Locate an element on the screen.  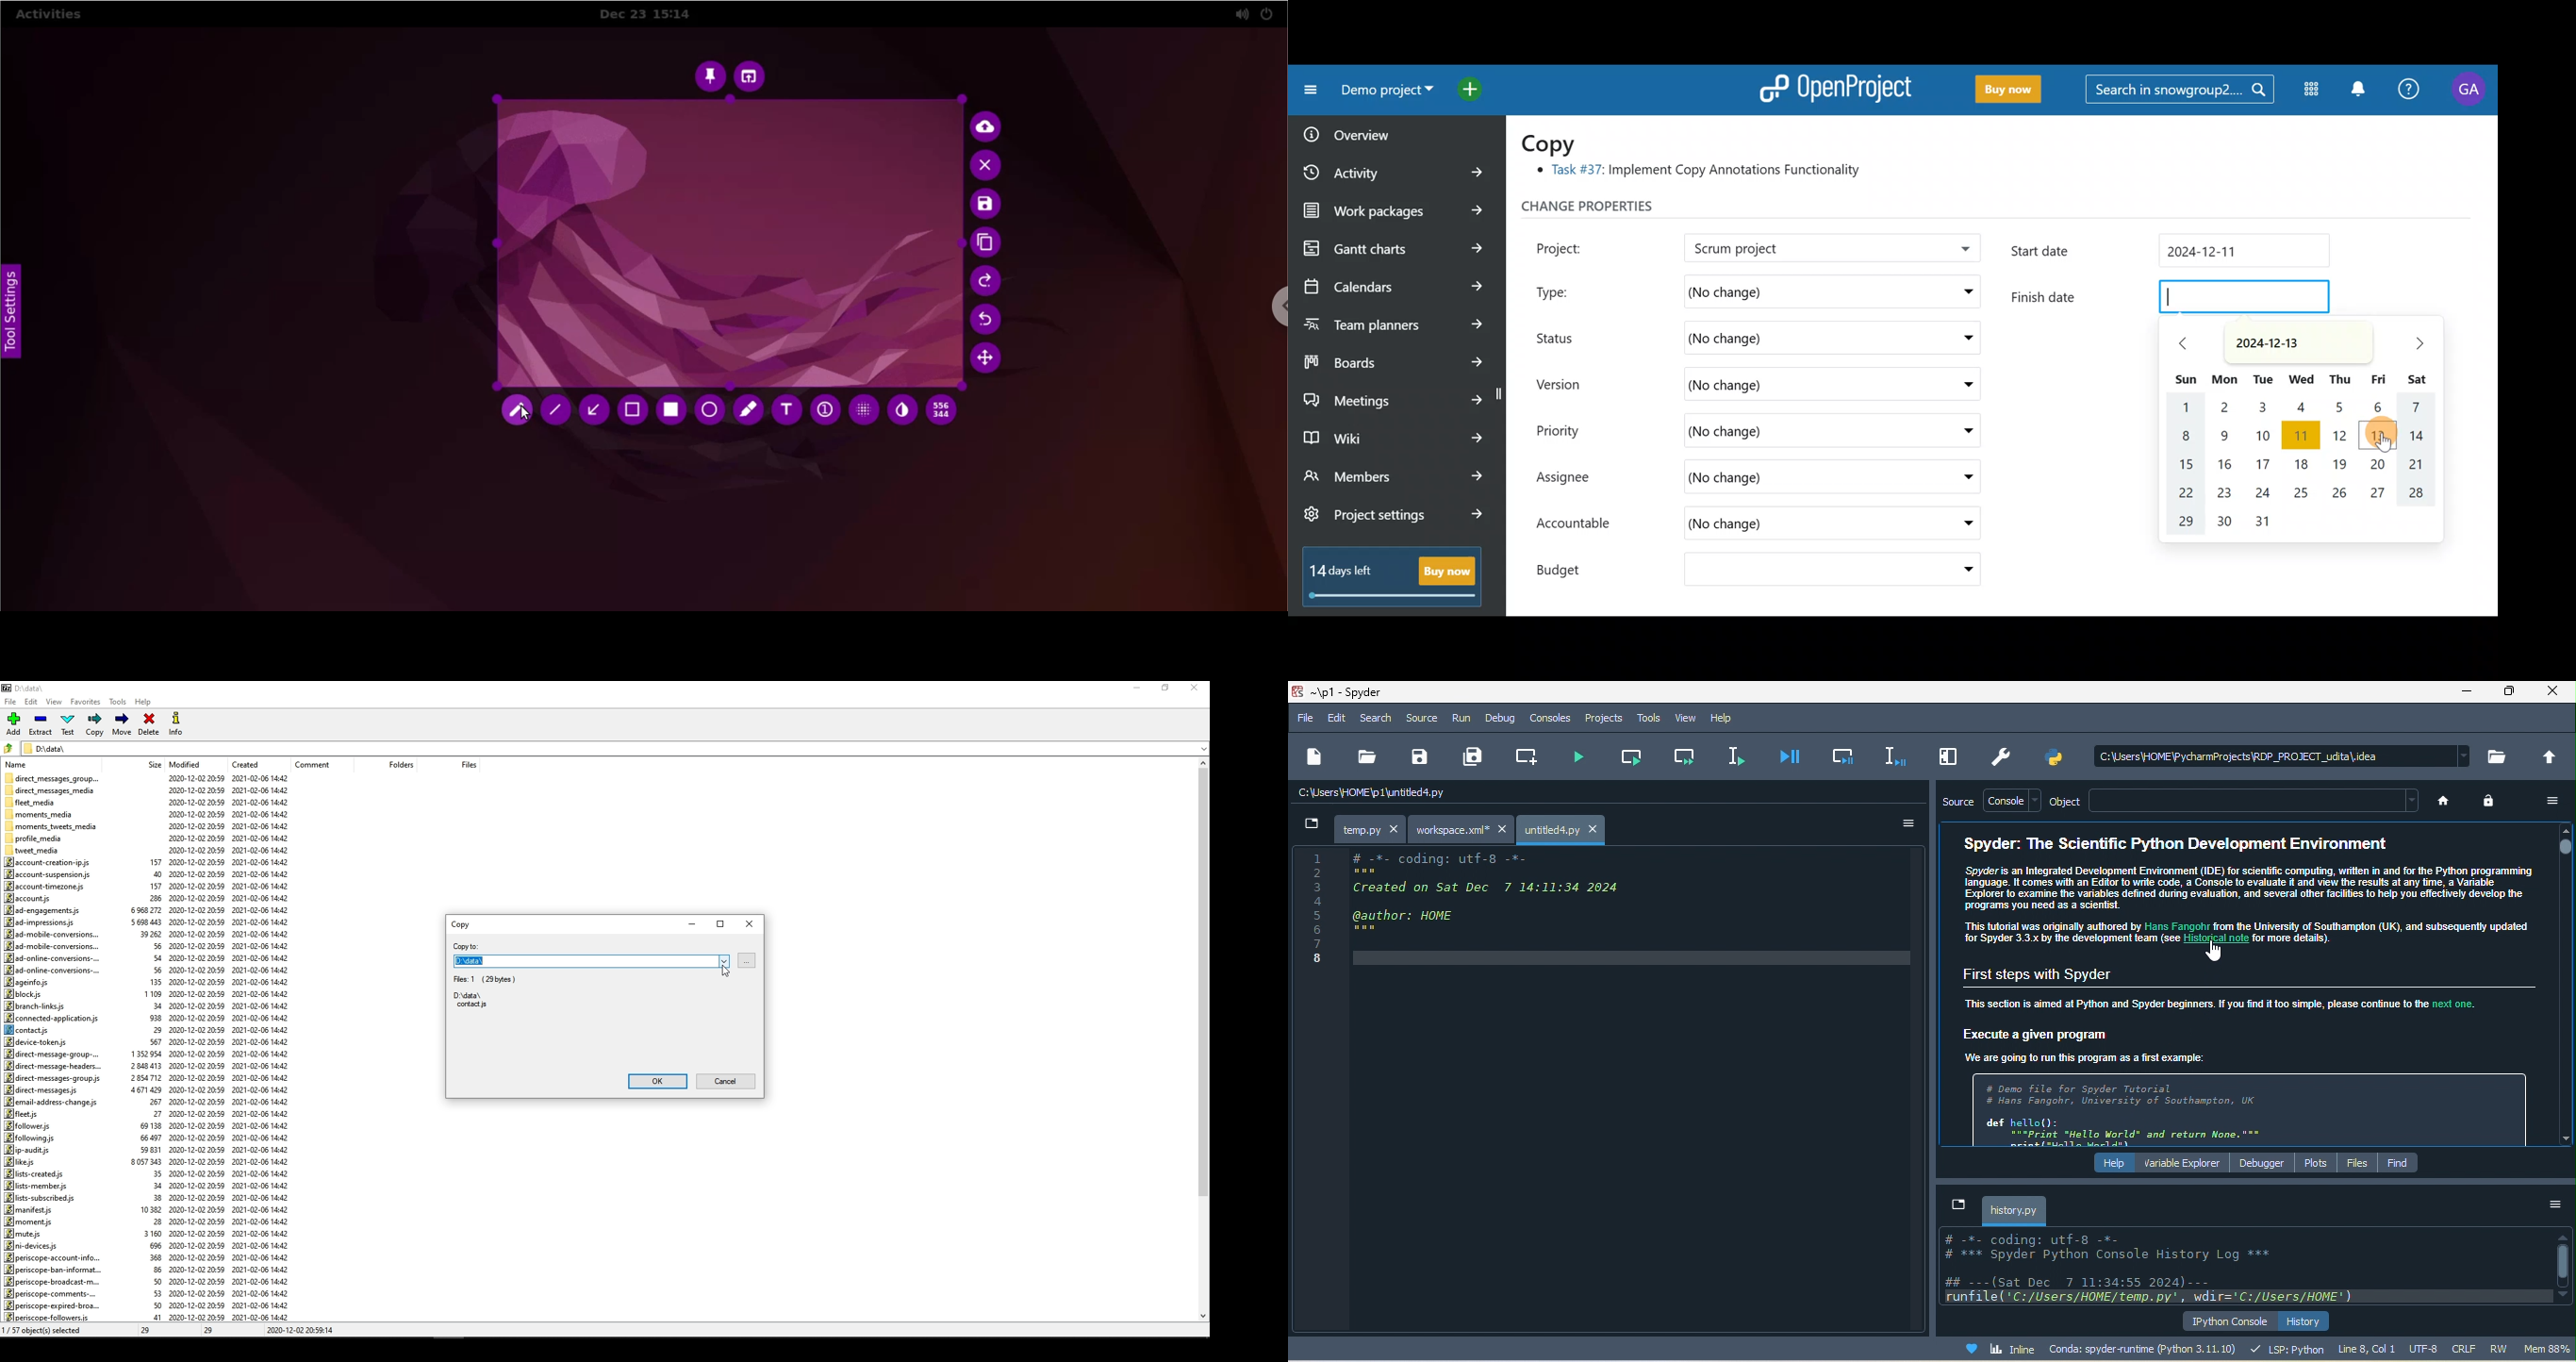
untitled4 is located at coordinates (1563, 830).